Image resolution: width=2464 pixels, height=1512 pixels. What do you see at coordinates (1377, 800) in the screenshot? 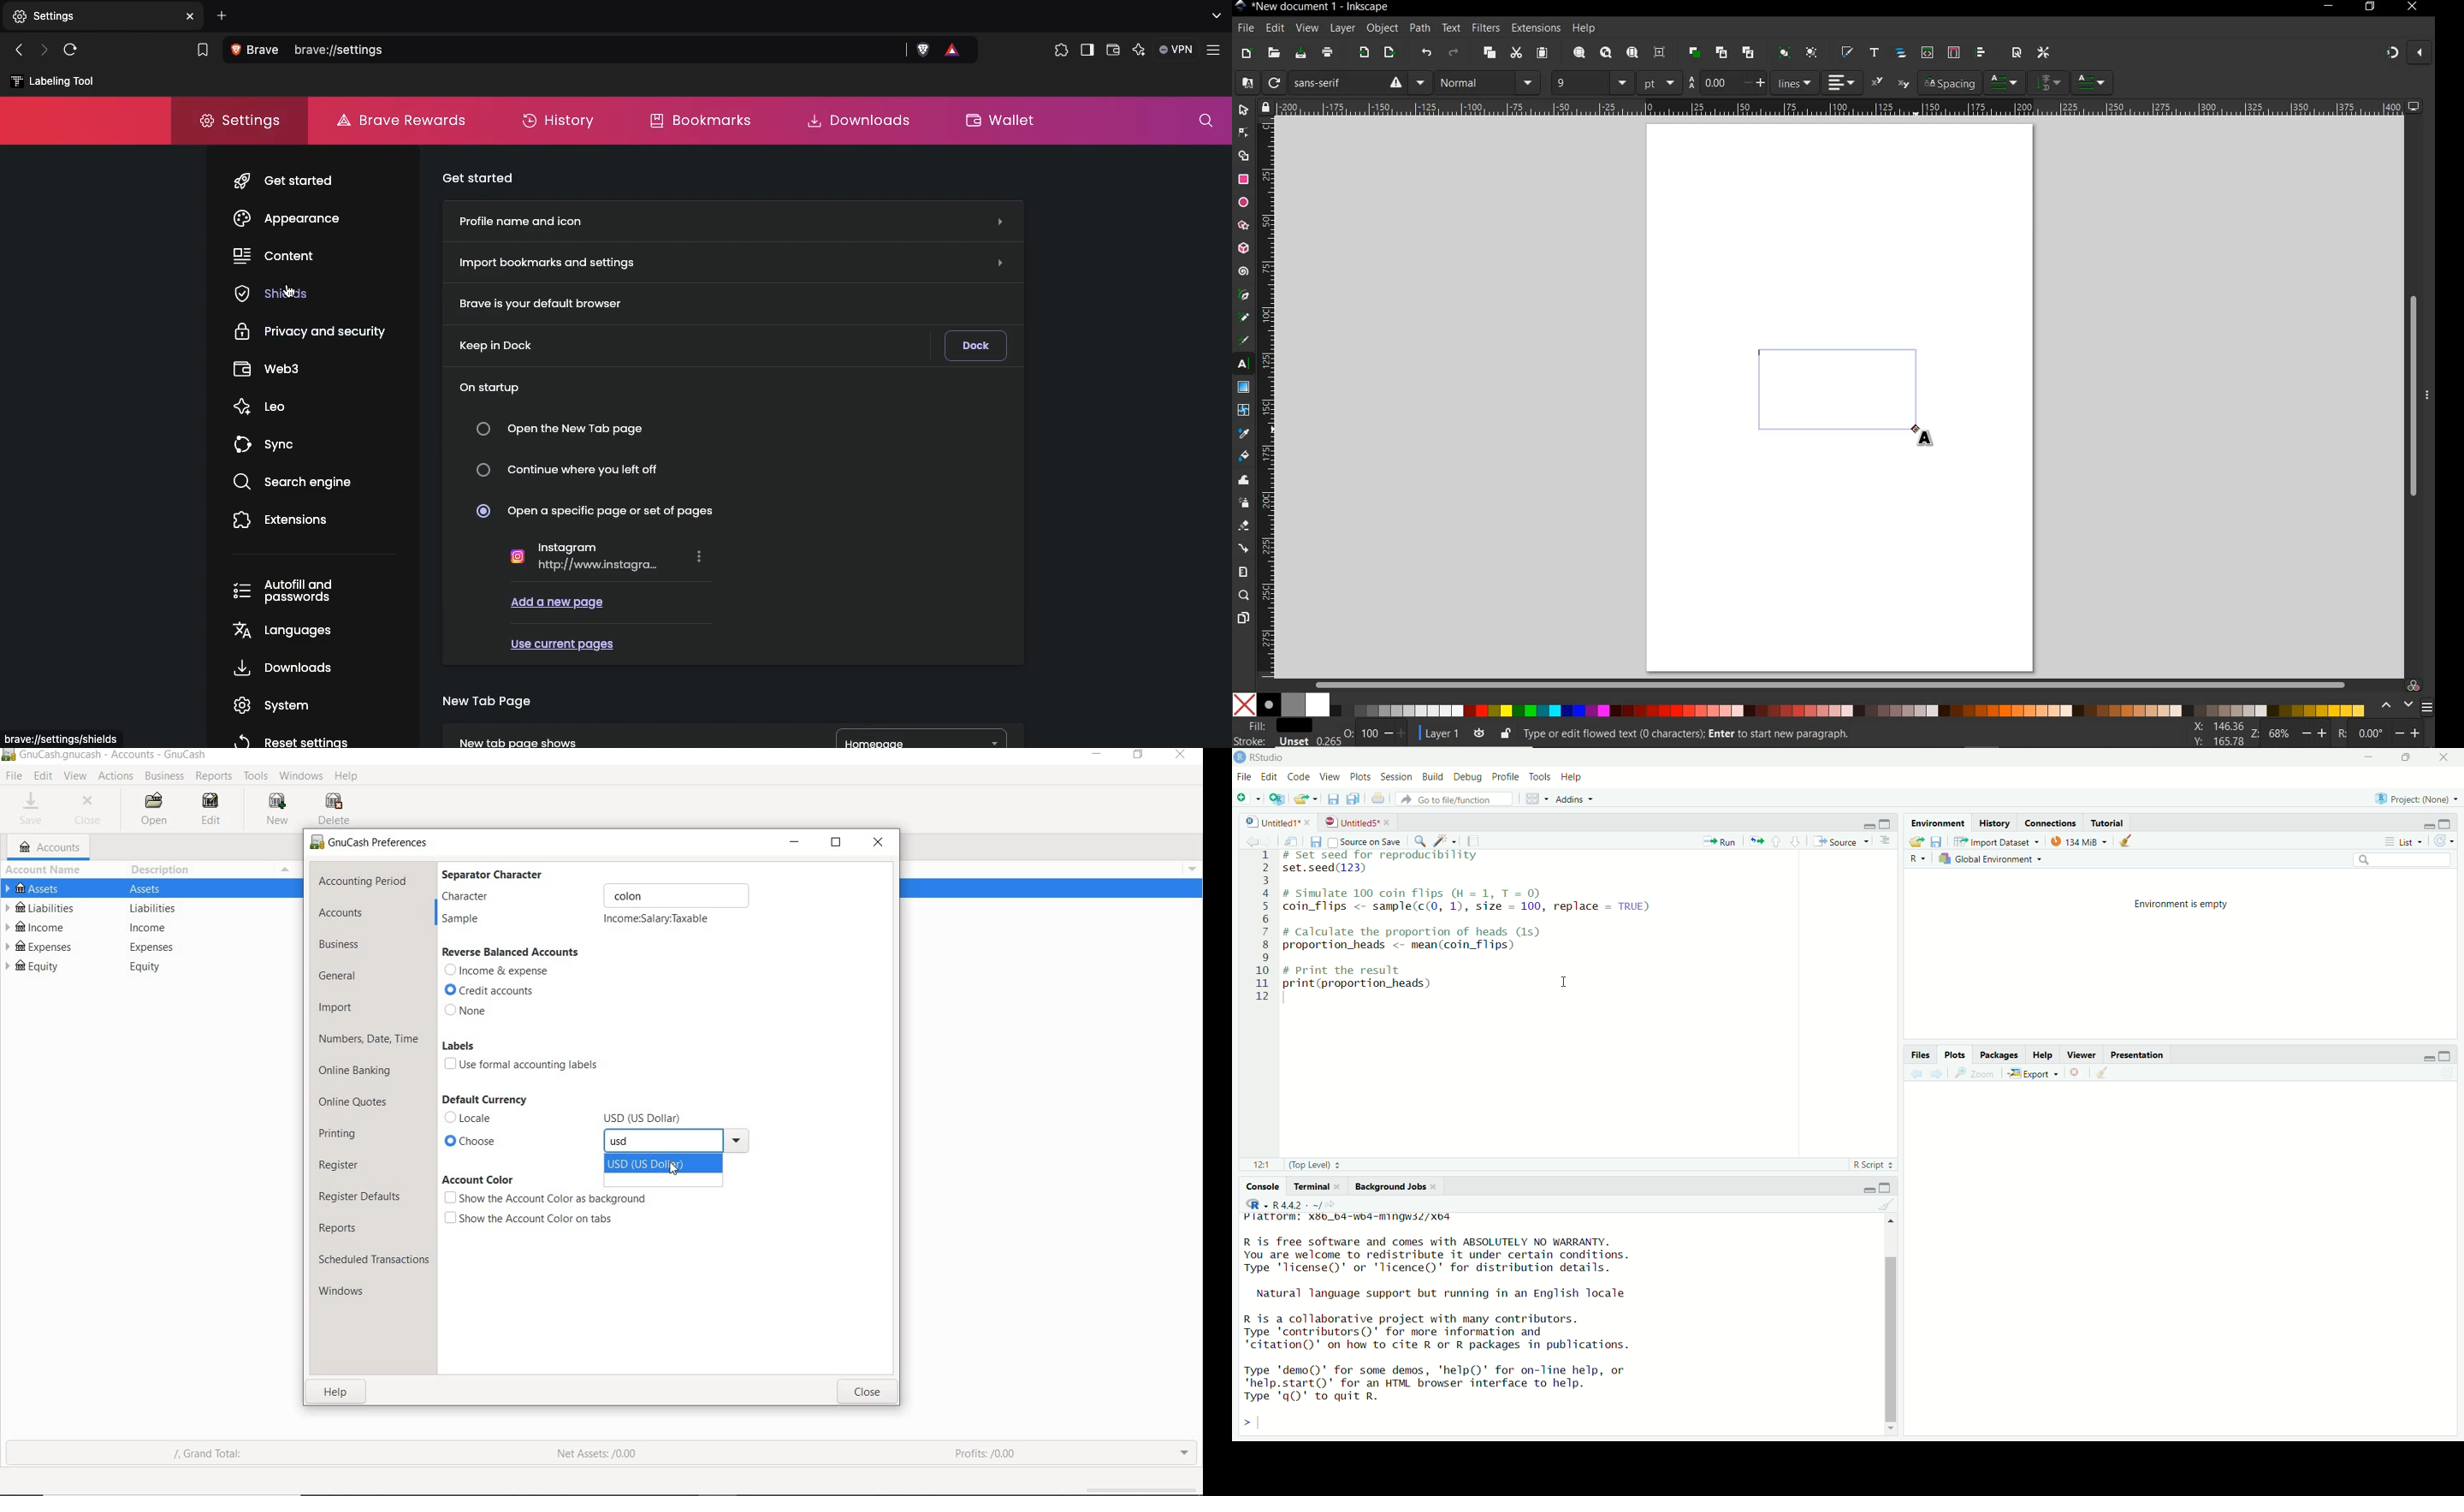
I see `print the current file` at bounding box center [1377, 800].